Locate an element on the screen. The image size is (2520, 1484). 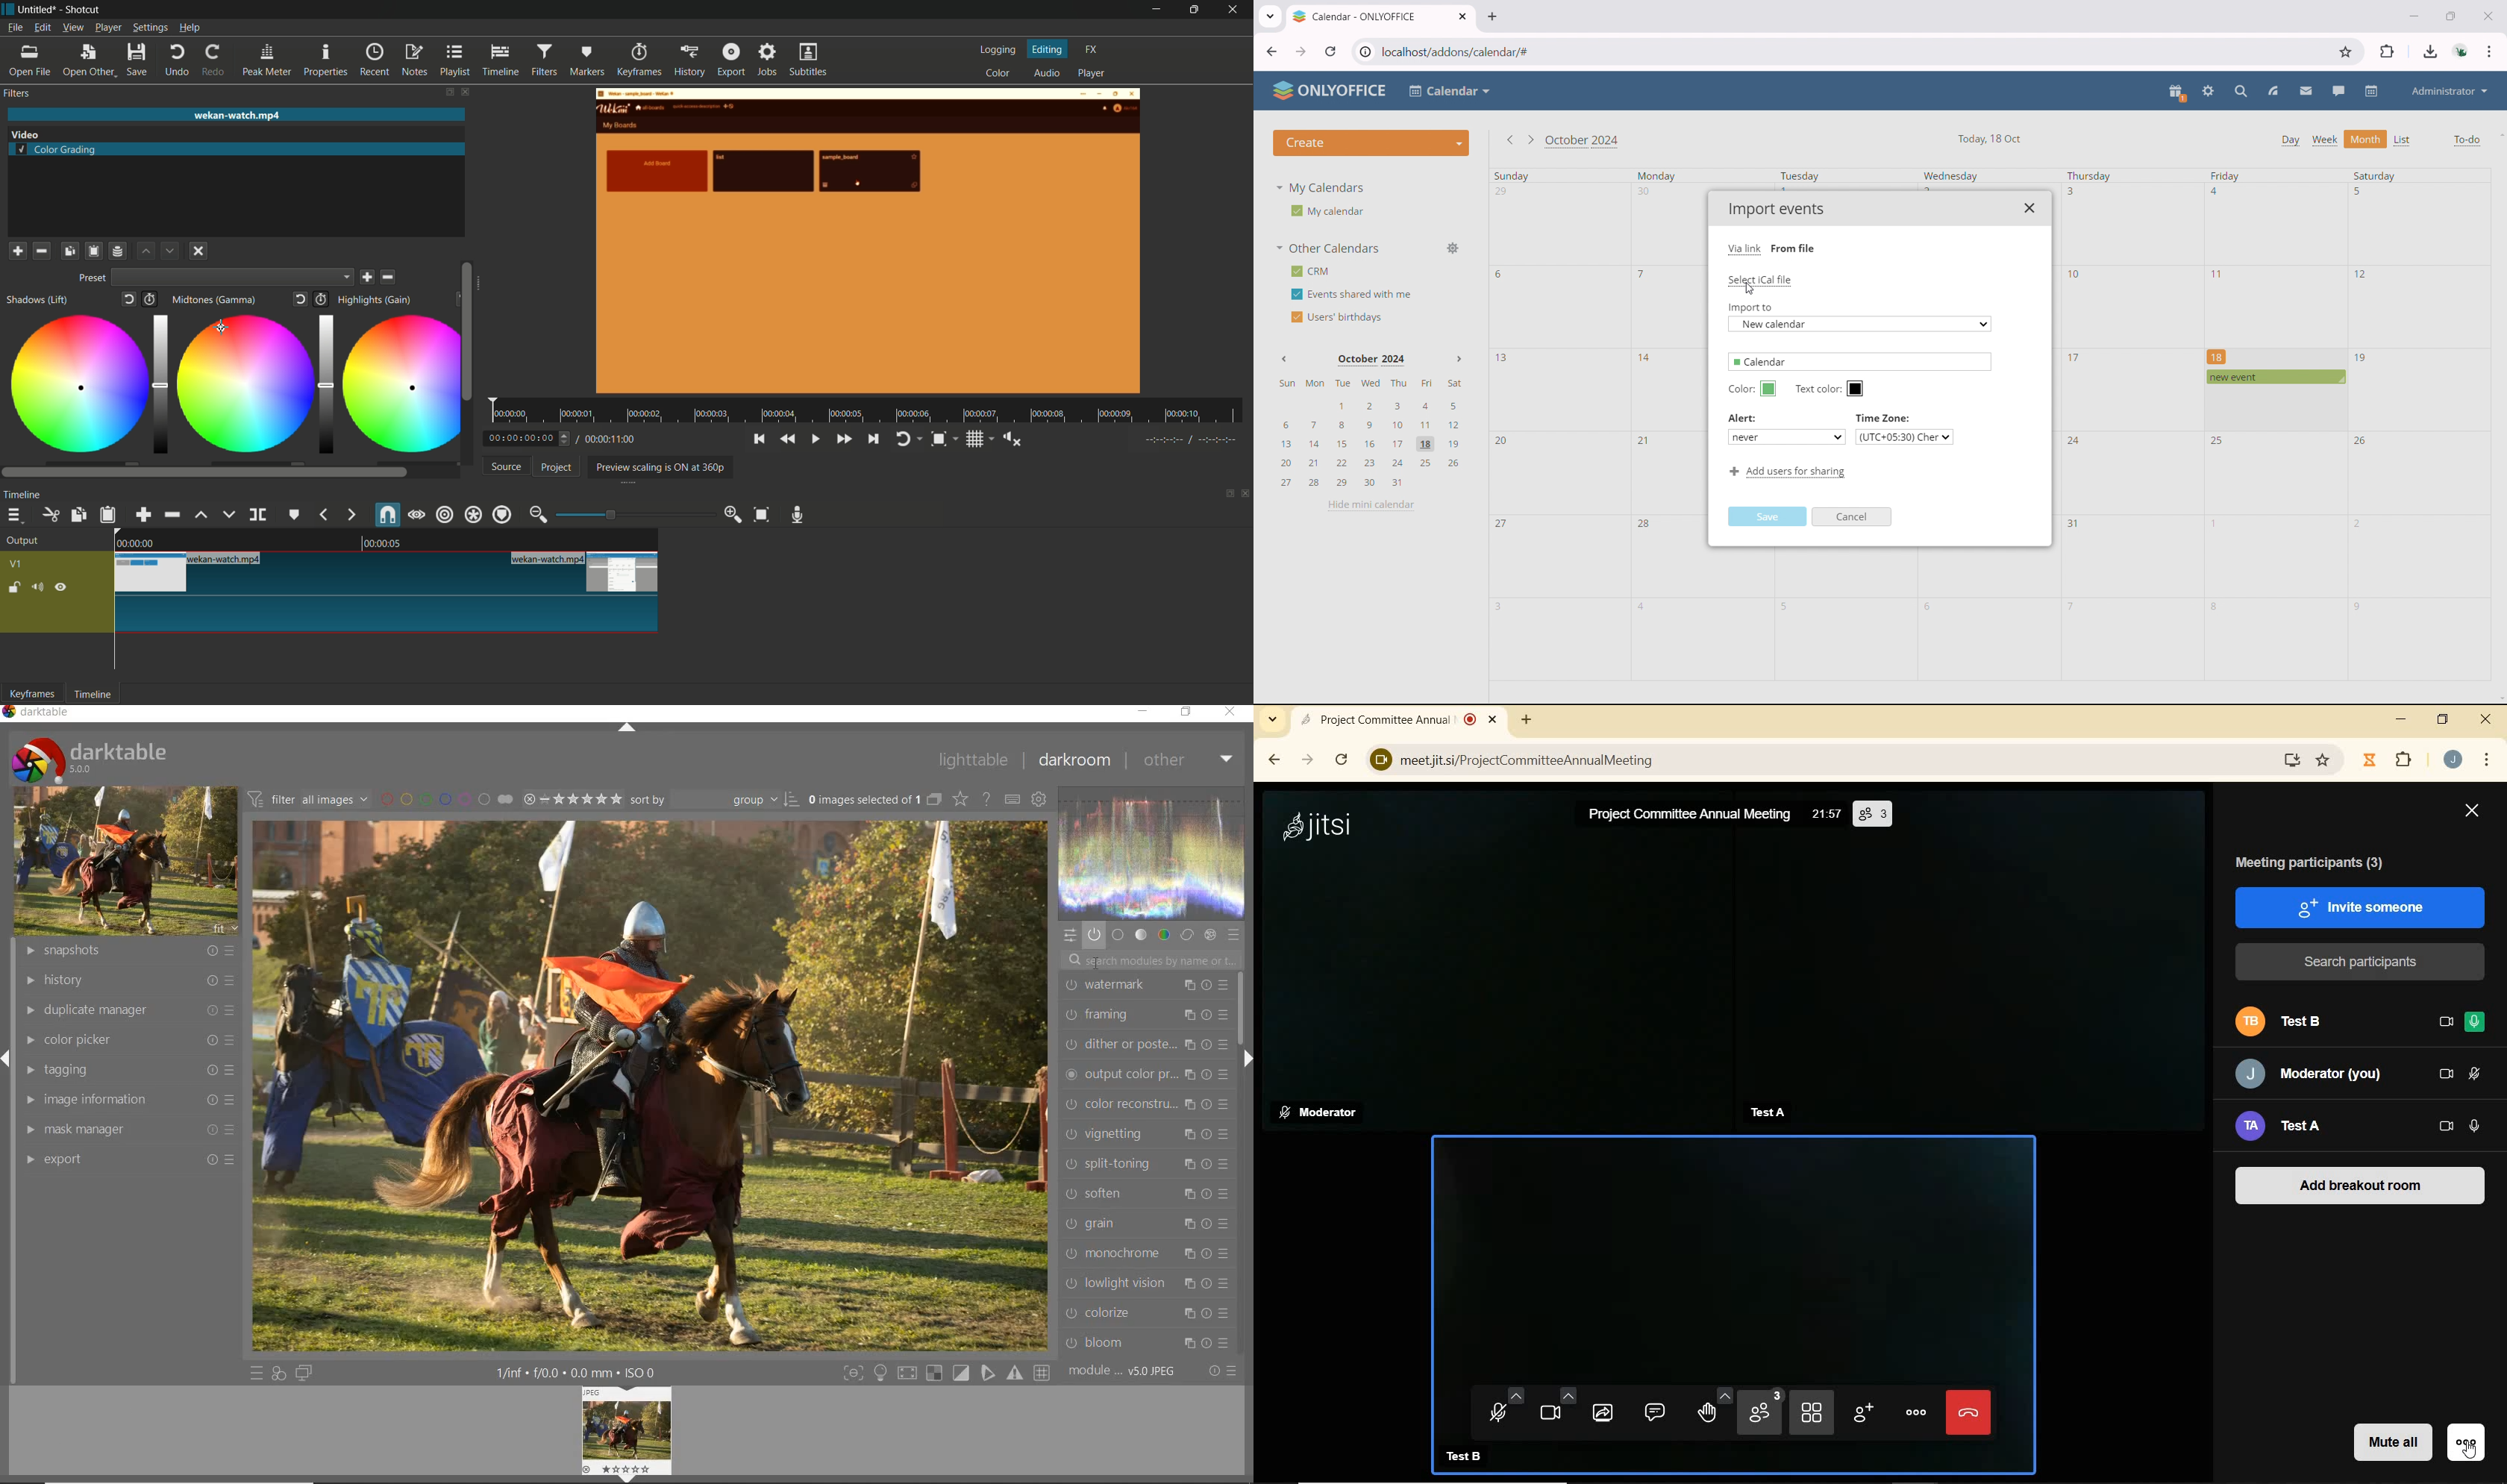
test a camera is located at coordinates (1972, 978).